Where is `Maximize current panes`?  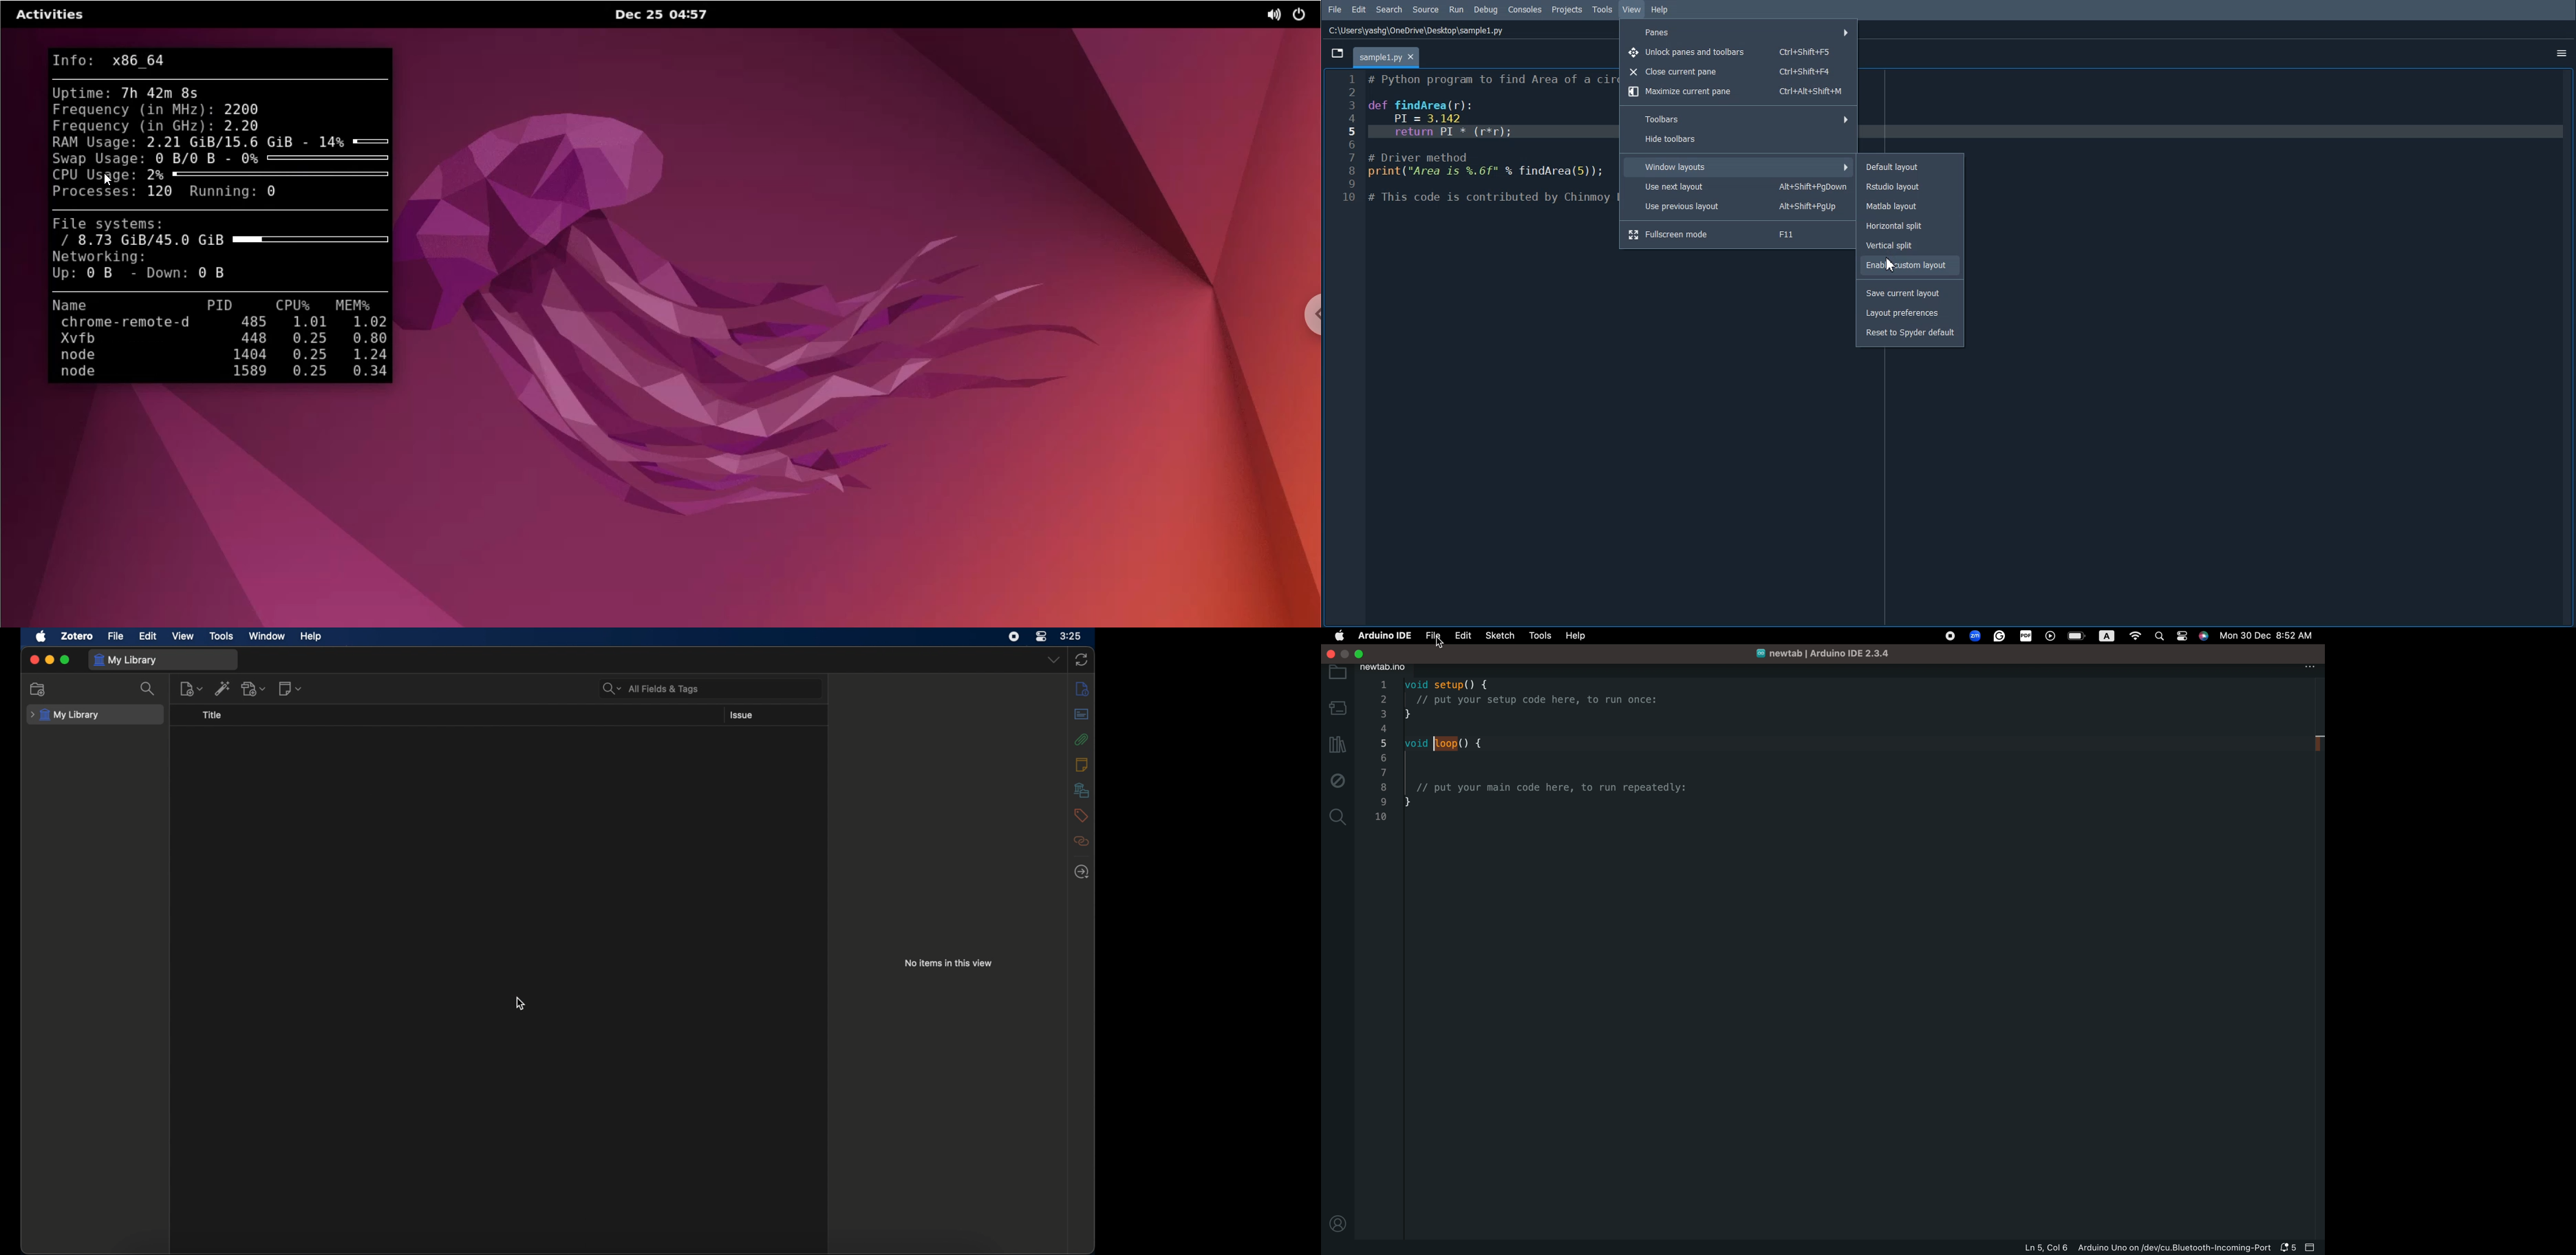
Maximize current panes is located at coordinates (1737, 92).